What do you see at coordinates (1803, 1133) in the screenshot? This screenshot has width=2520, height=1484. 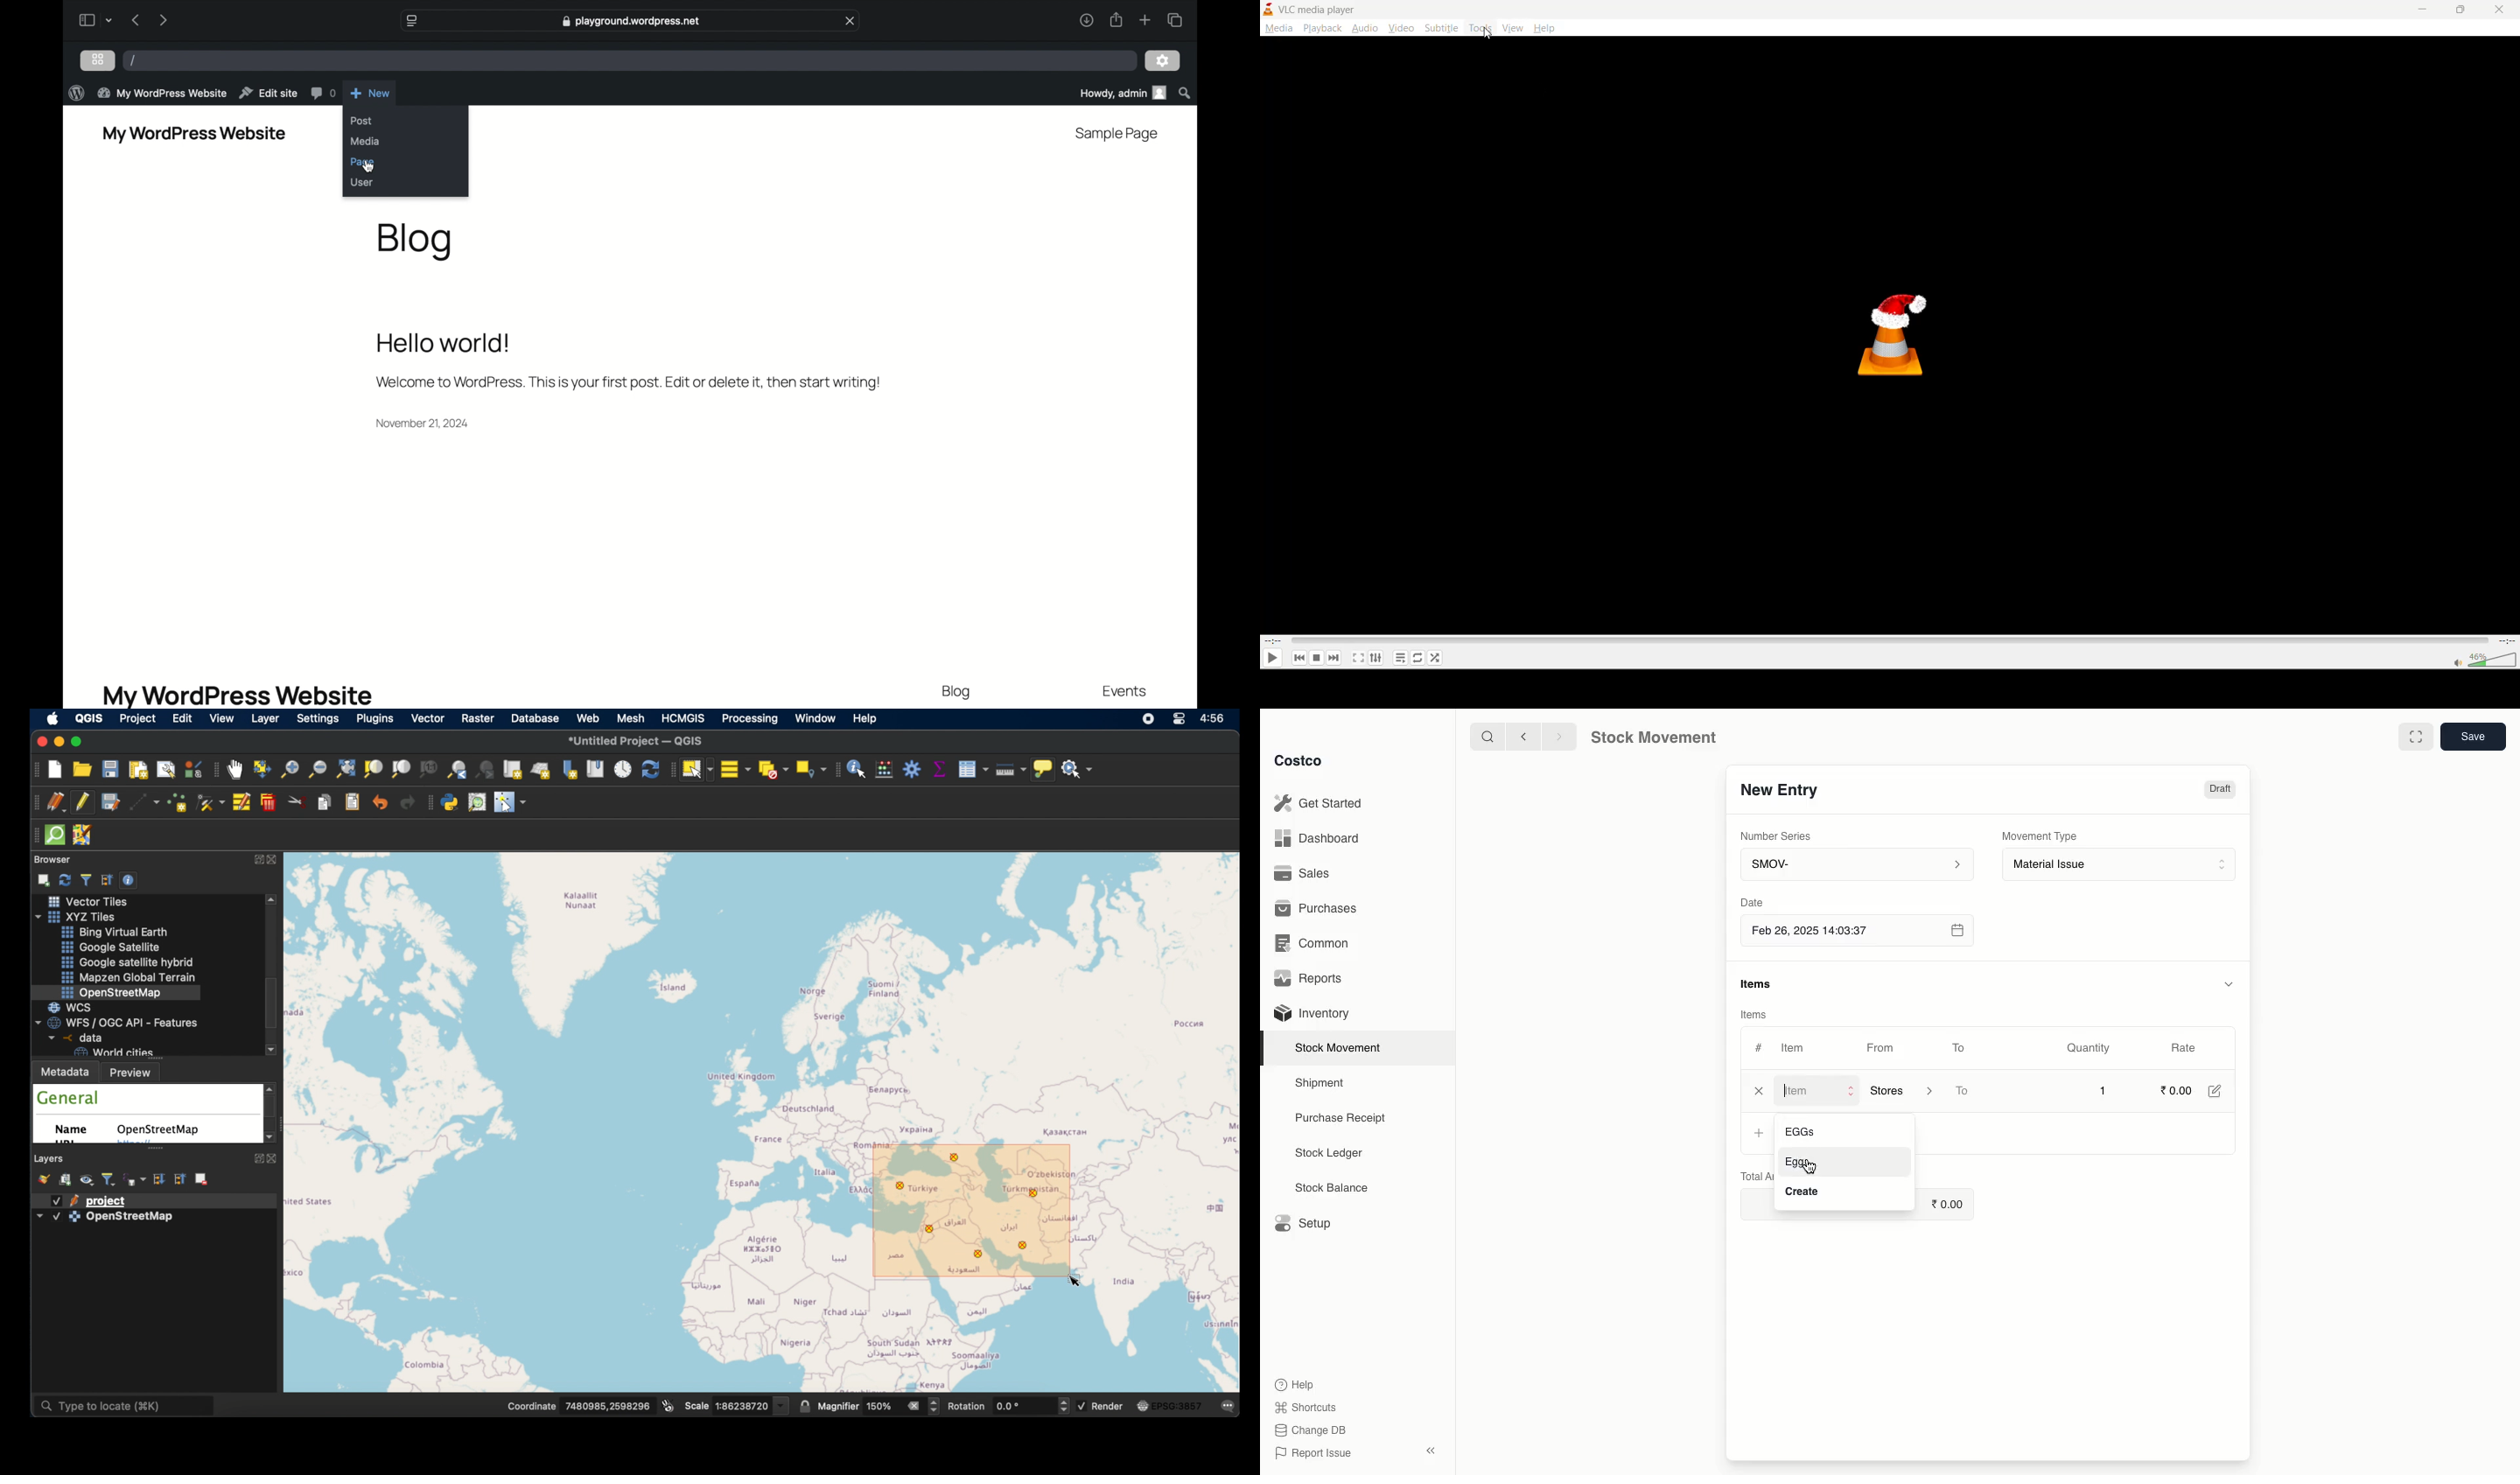 I see `Eggs` at bounding box center [1803, 1133].